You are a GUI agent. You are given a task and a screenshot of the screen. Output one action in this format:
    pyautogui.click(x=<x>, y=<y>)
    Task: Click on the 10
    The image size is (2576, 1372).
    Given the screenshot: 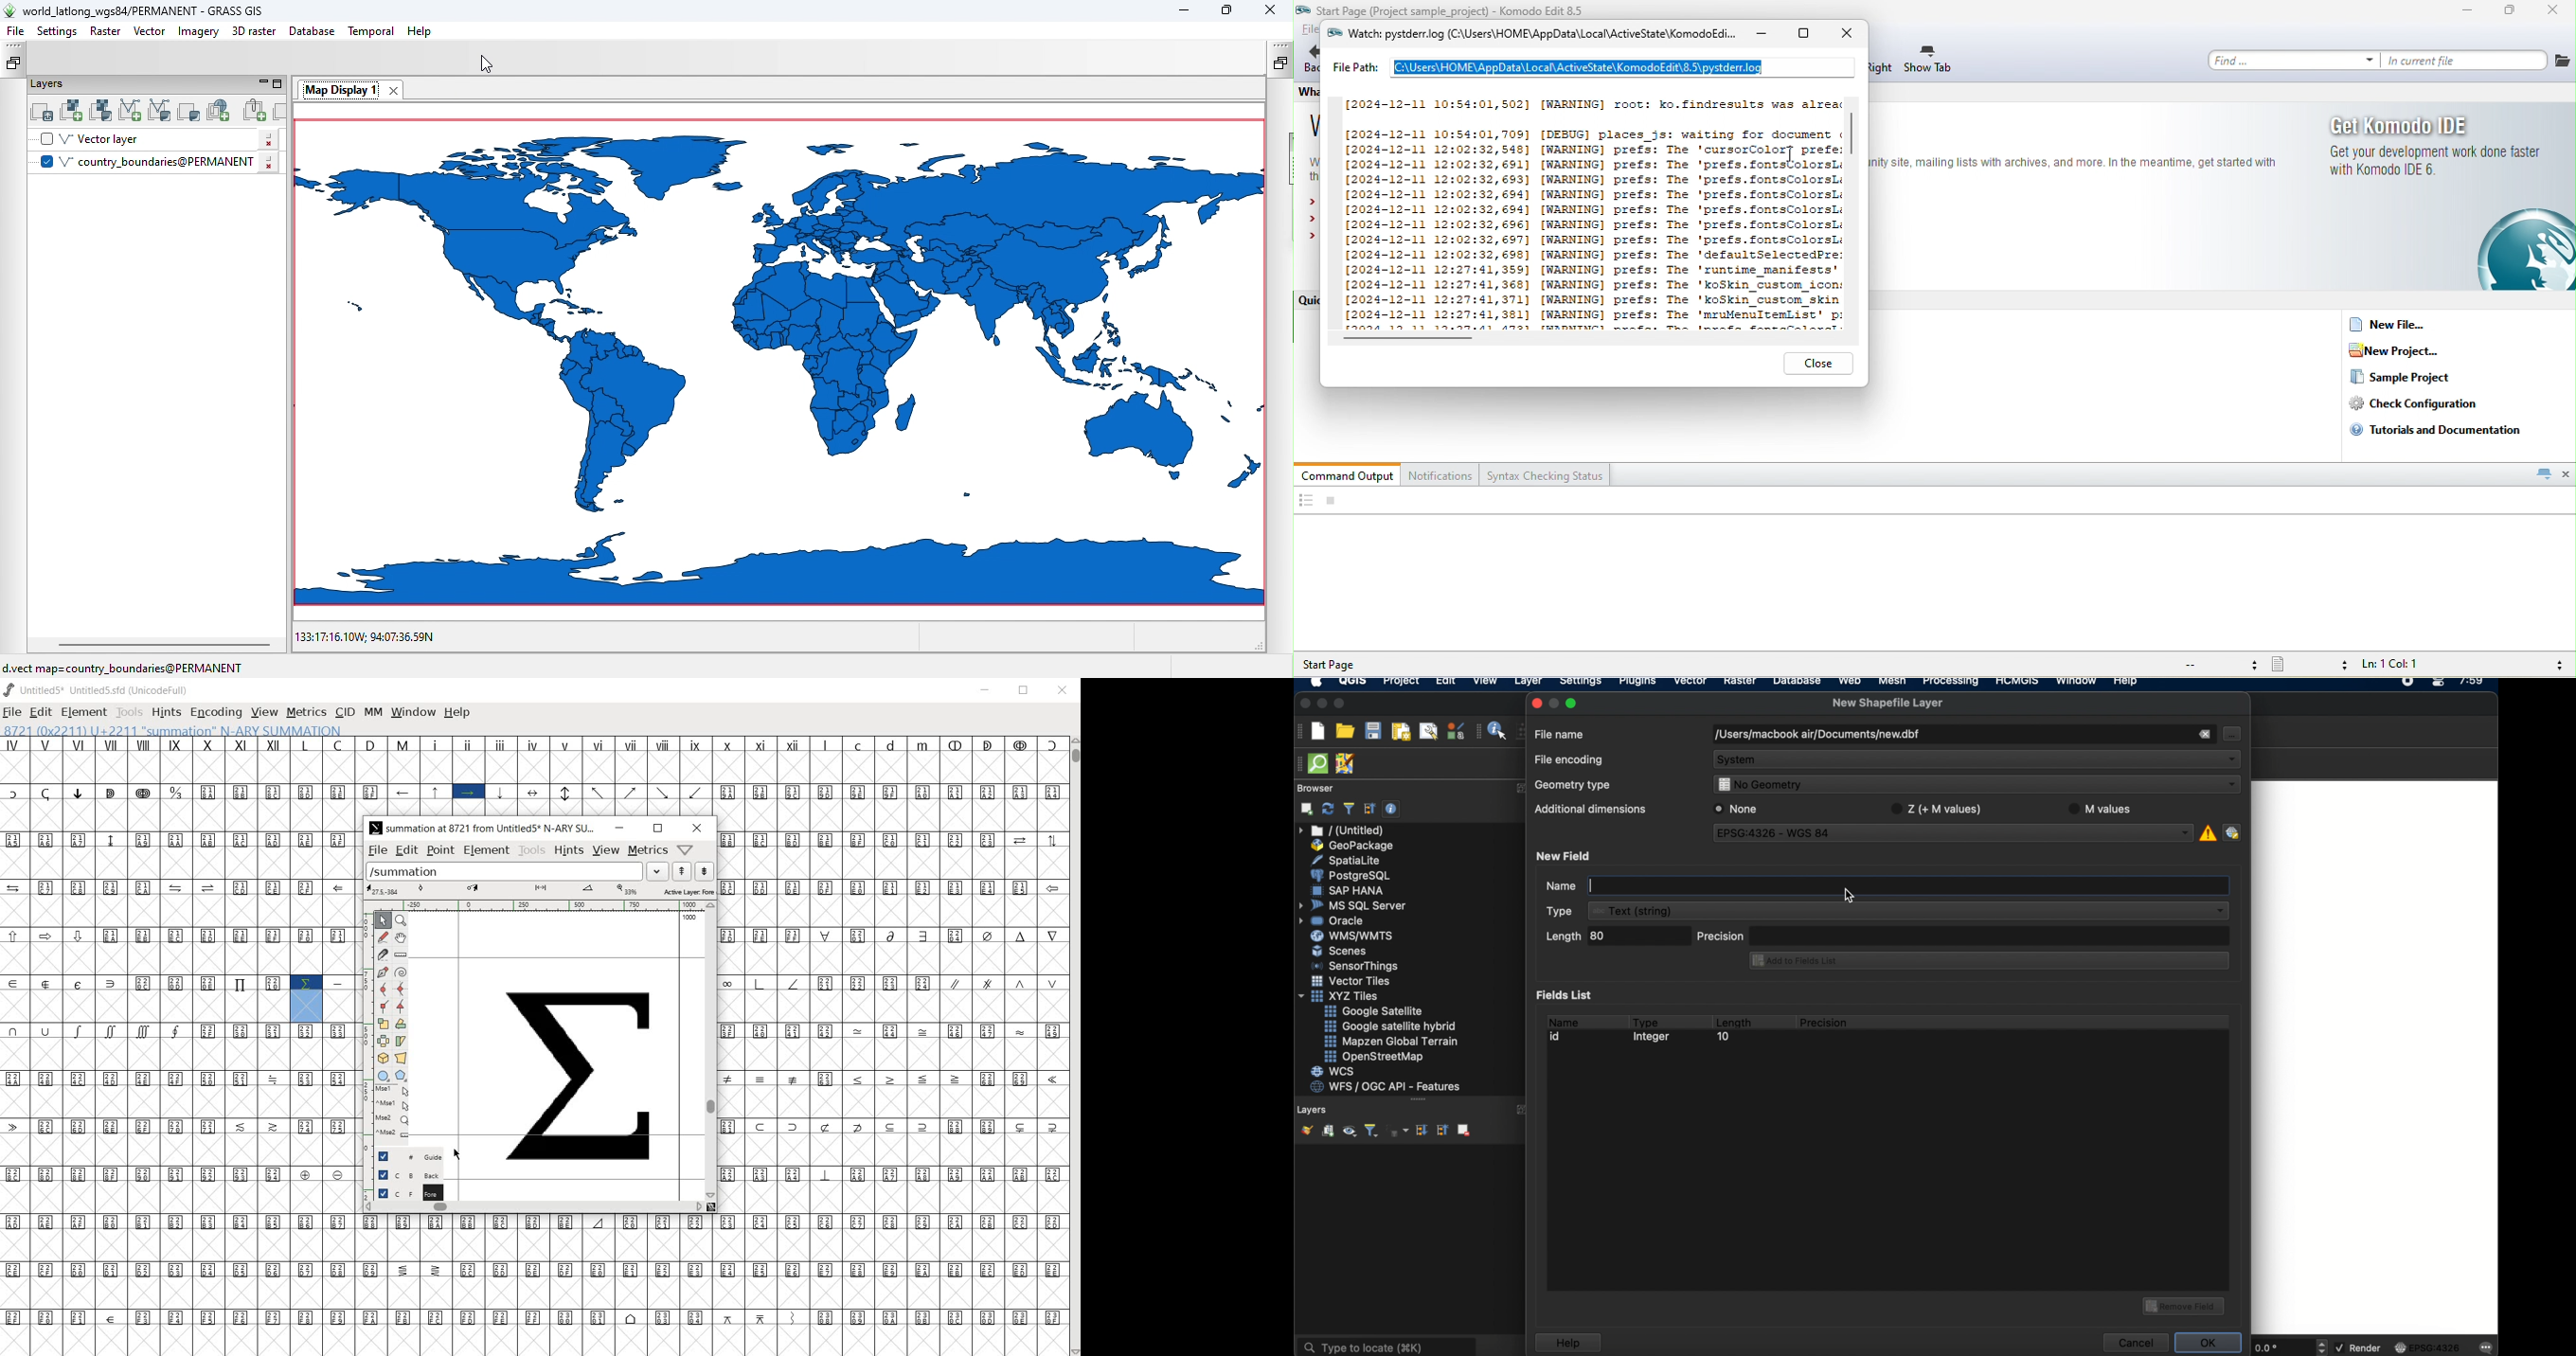 What is the action you would take?
    pyautogui.click(x=1723, y=1038)
    